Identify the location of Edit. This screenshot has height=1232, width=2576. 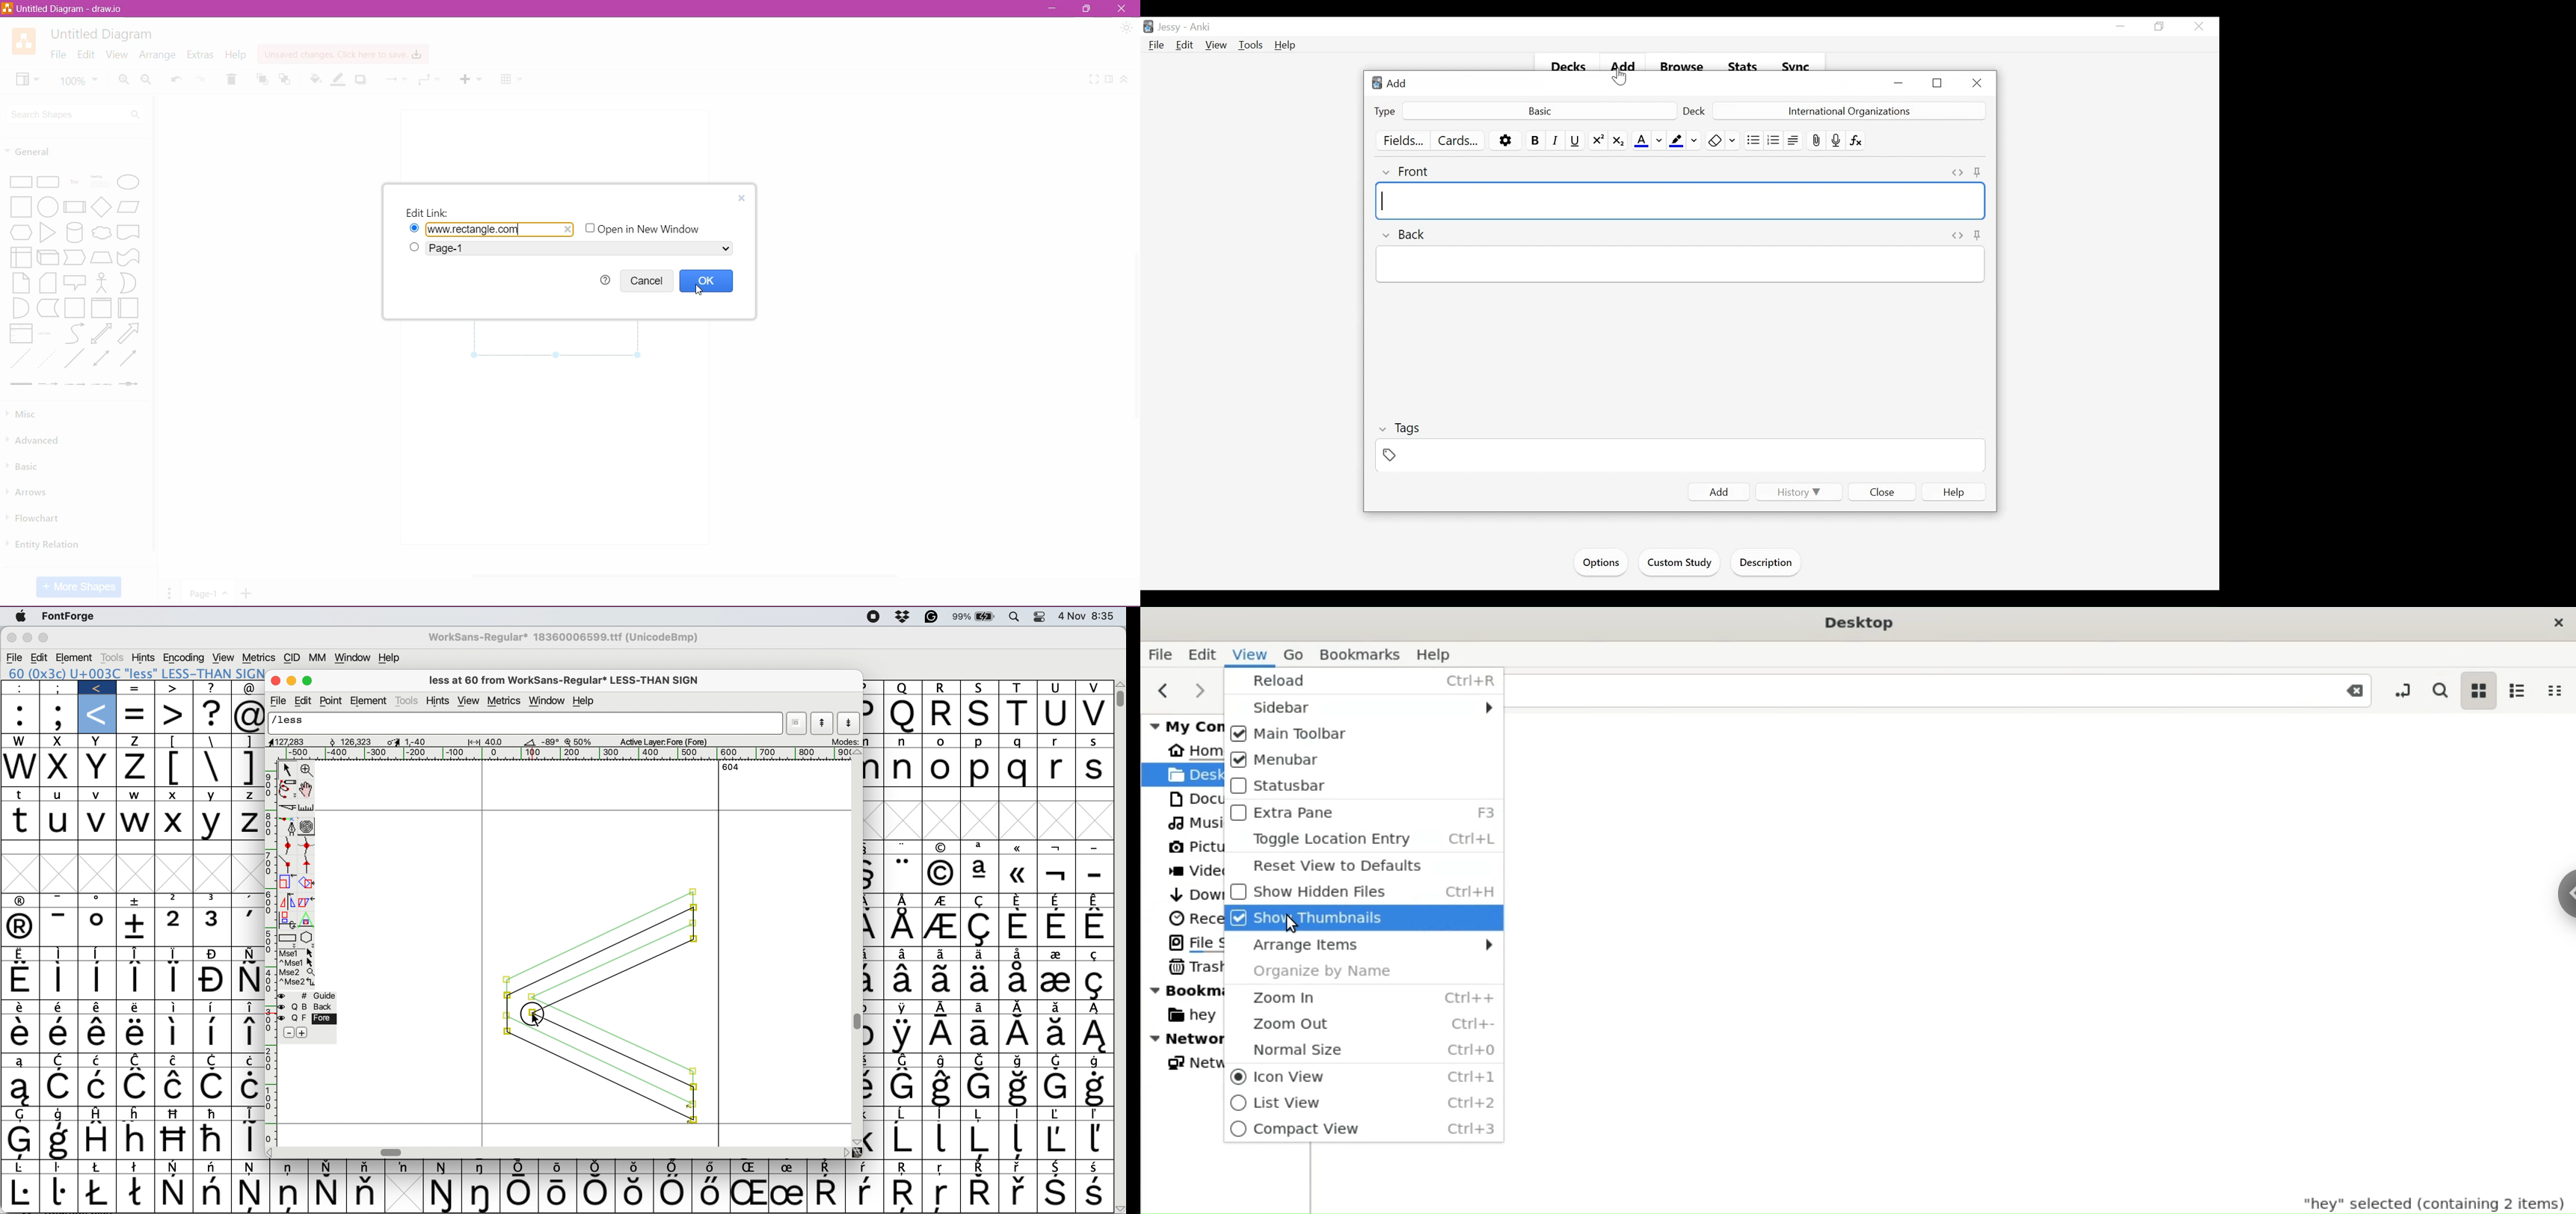
(86, 54).